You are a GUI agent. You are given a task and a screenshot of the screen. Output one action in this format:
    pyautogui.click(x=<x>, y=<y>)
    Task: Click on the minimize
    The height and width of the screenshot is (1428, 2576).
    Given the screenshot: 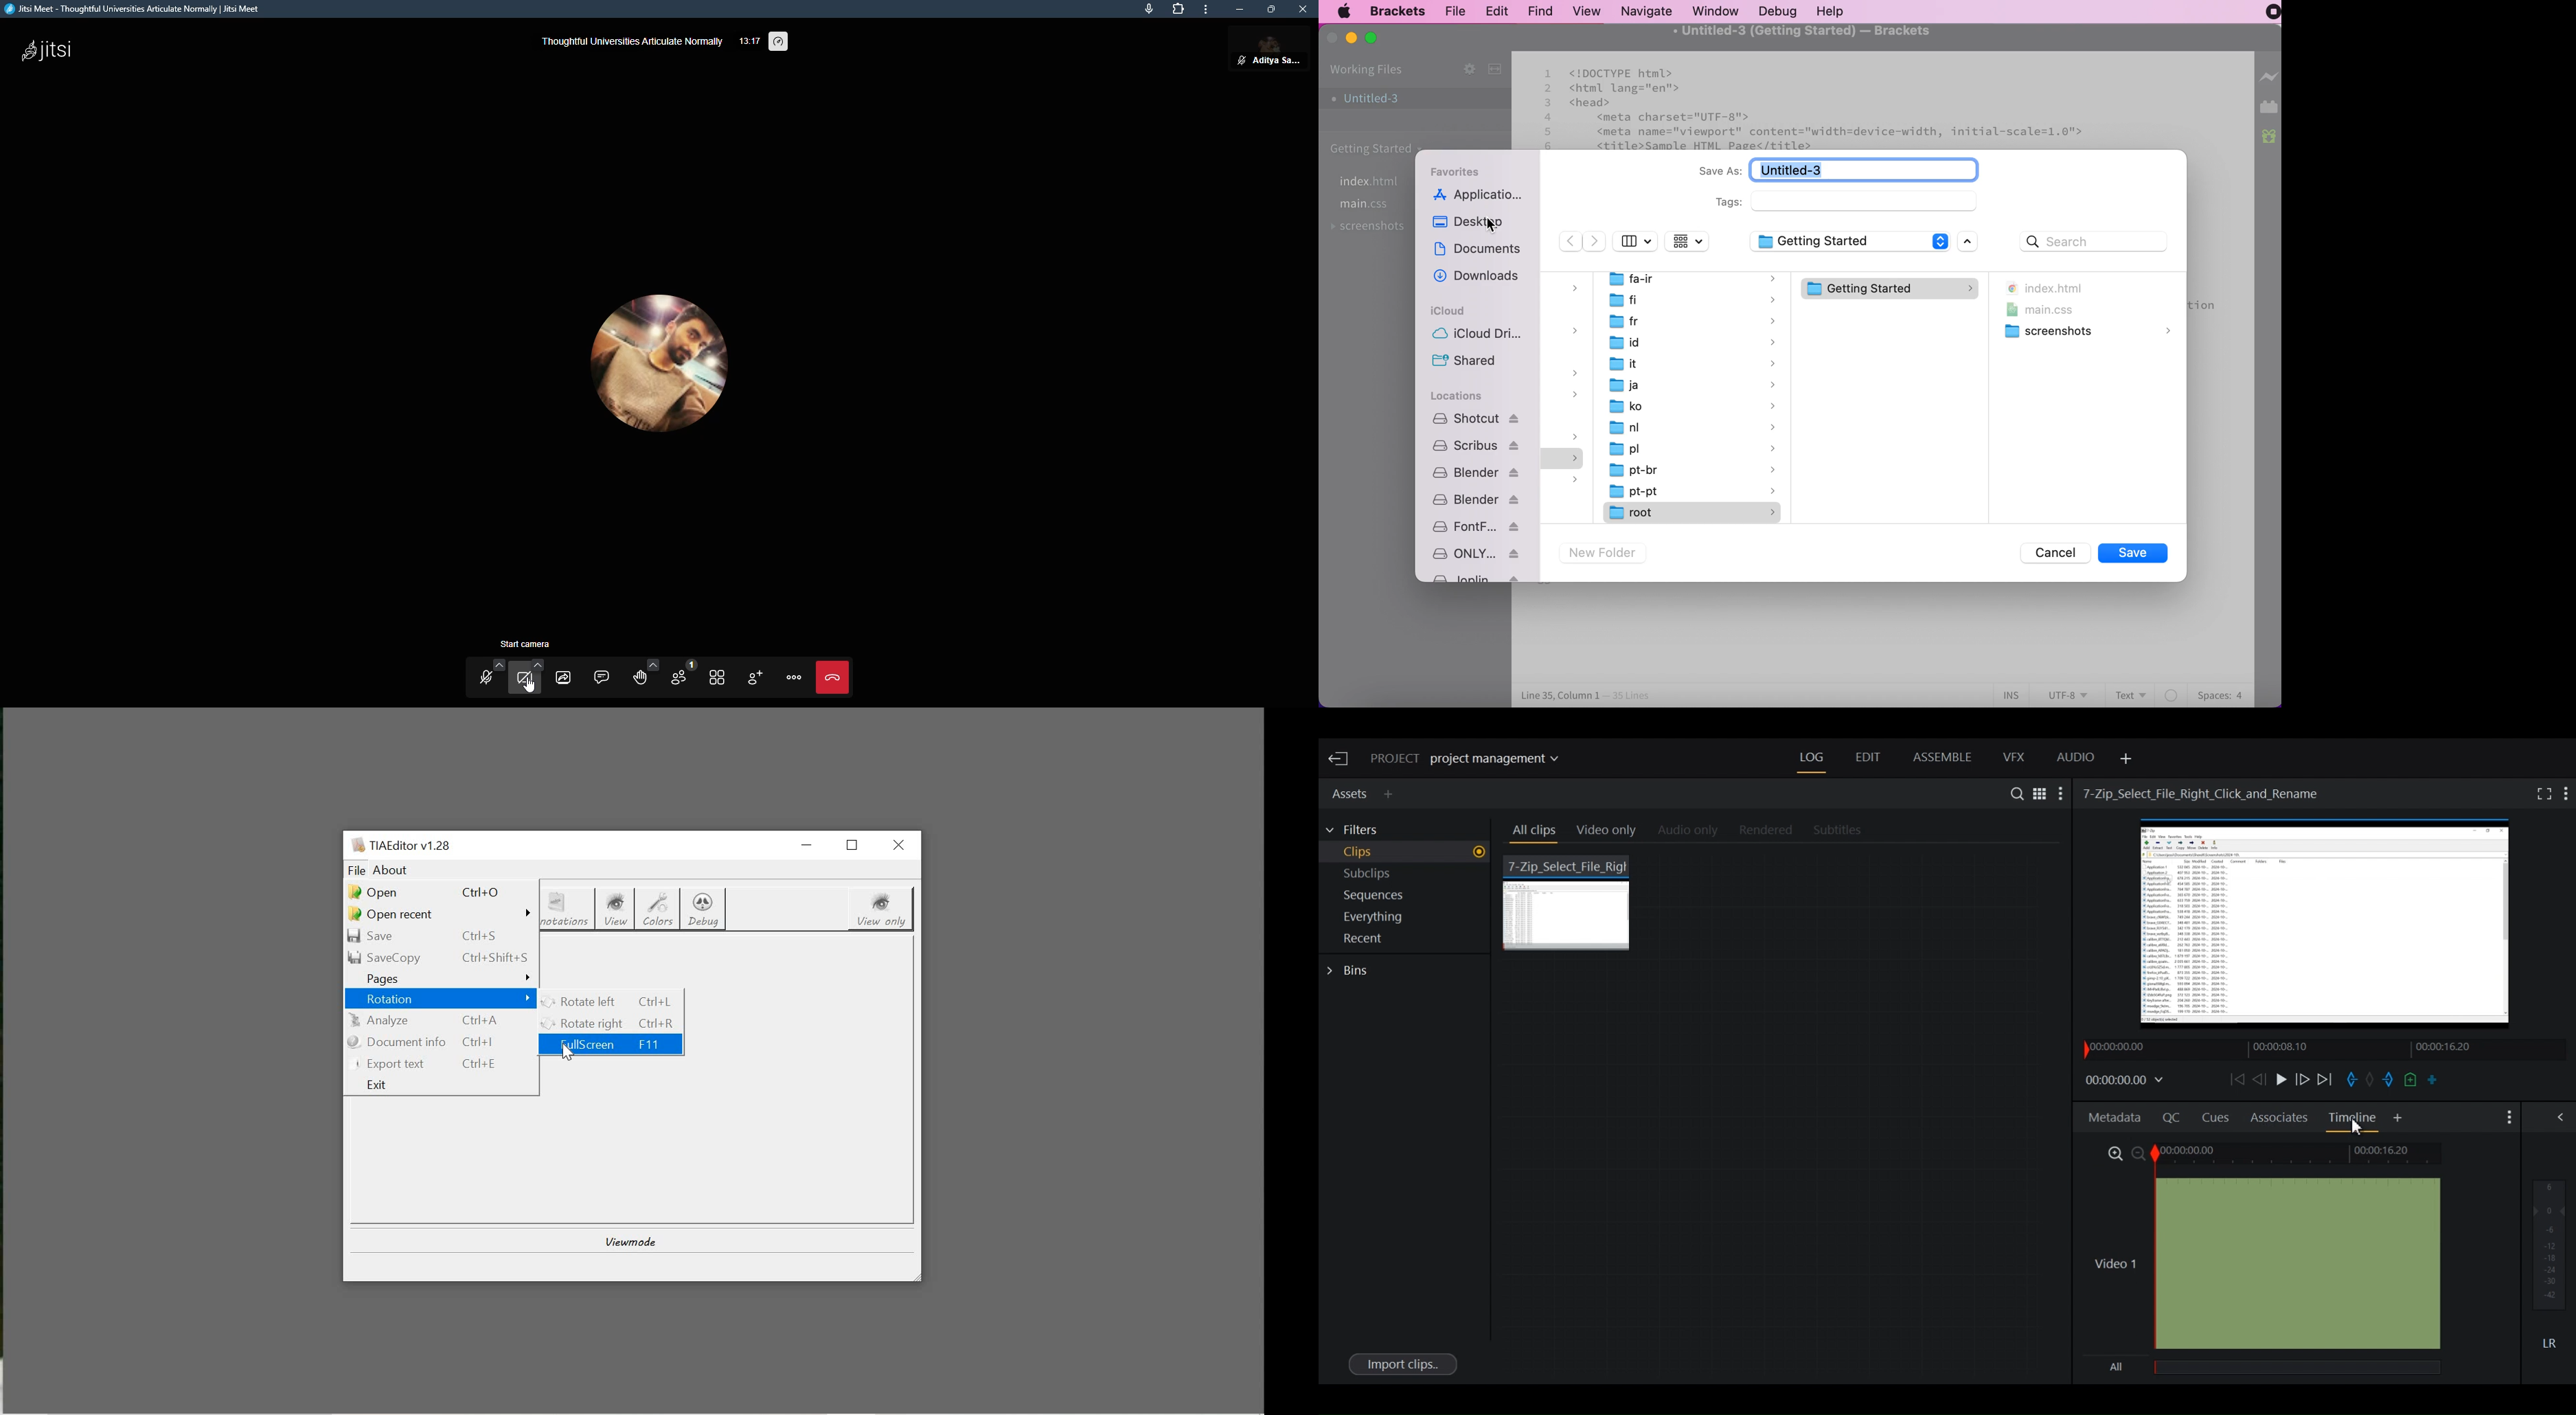 What is the action you would take?
    pyautogui.click(x=1239, y=9)
    